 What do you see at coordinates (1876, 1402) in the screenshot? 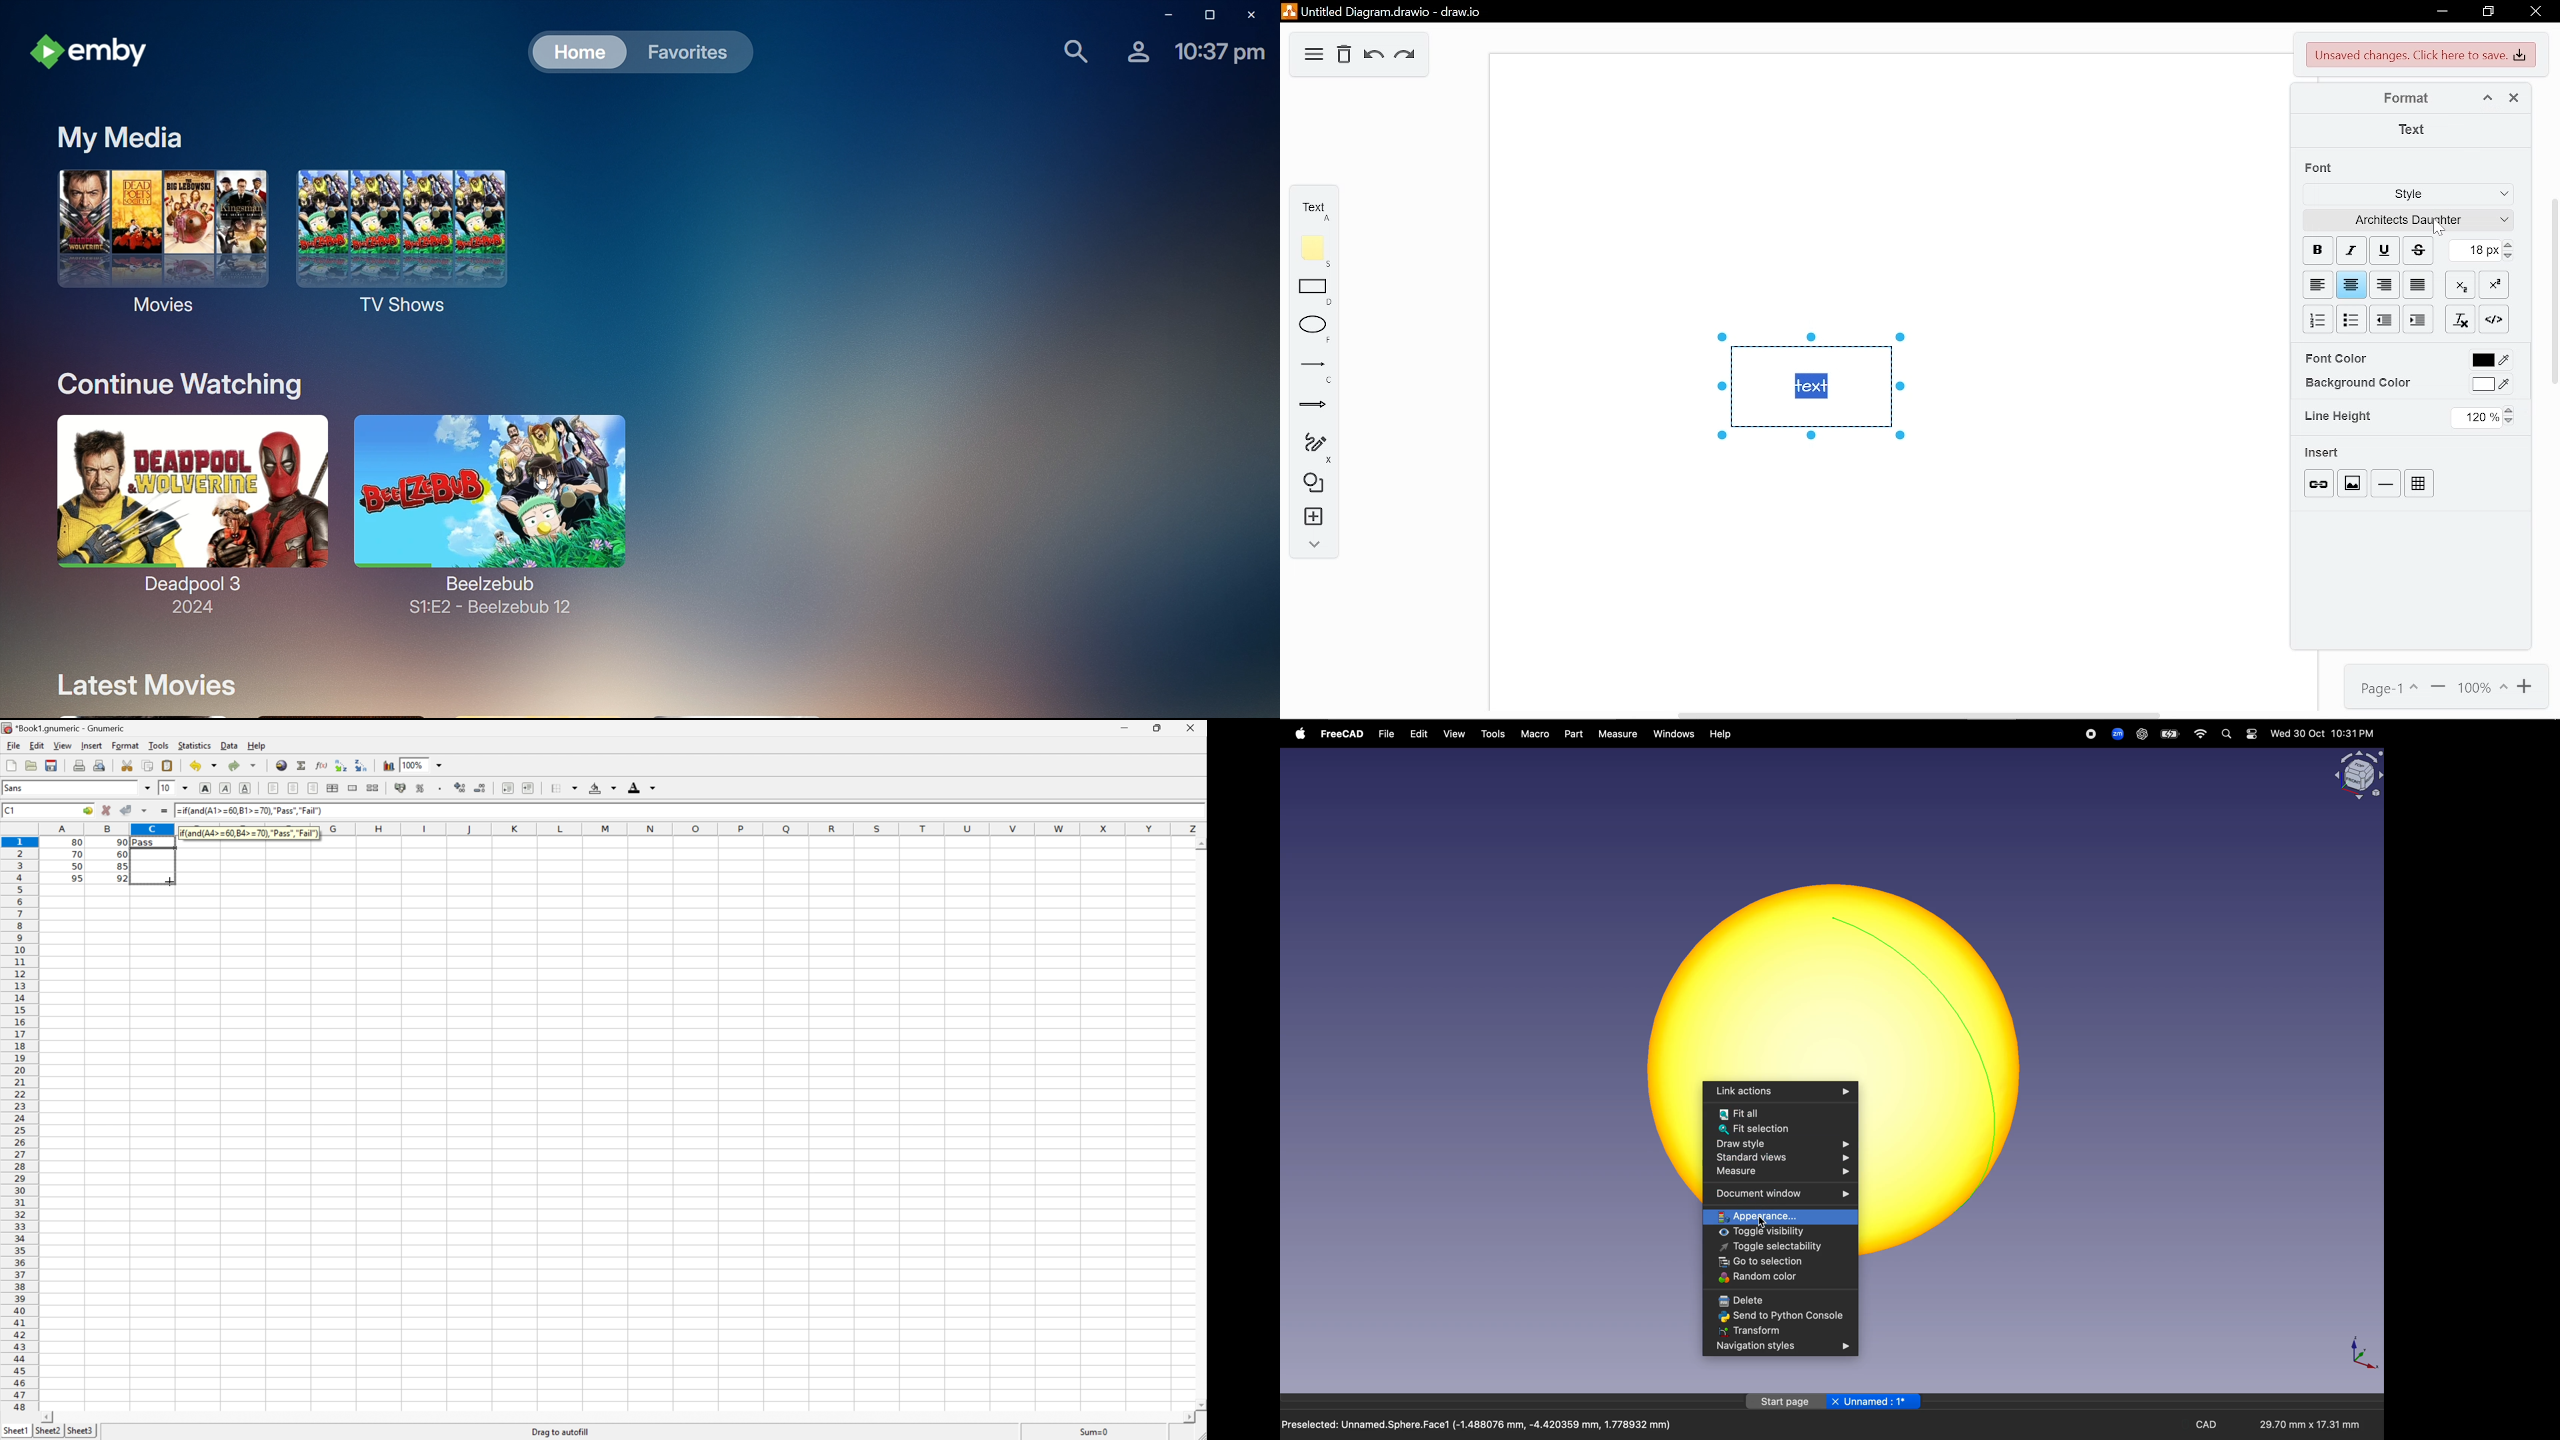
I see `unnamed` at bounding box center [1876, 1402].